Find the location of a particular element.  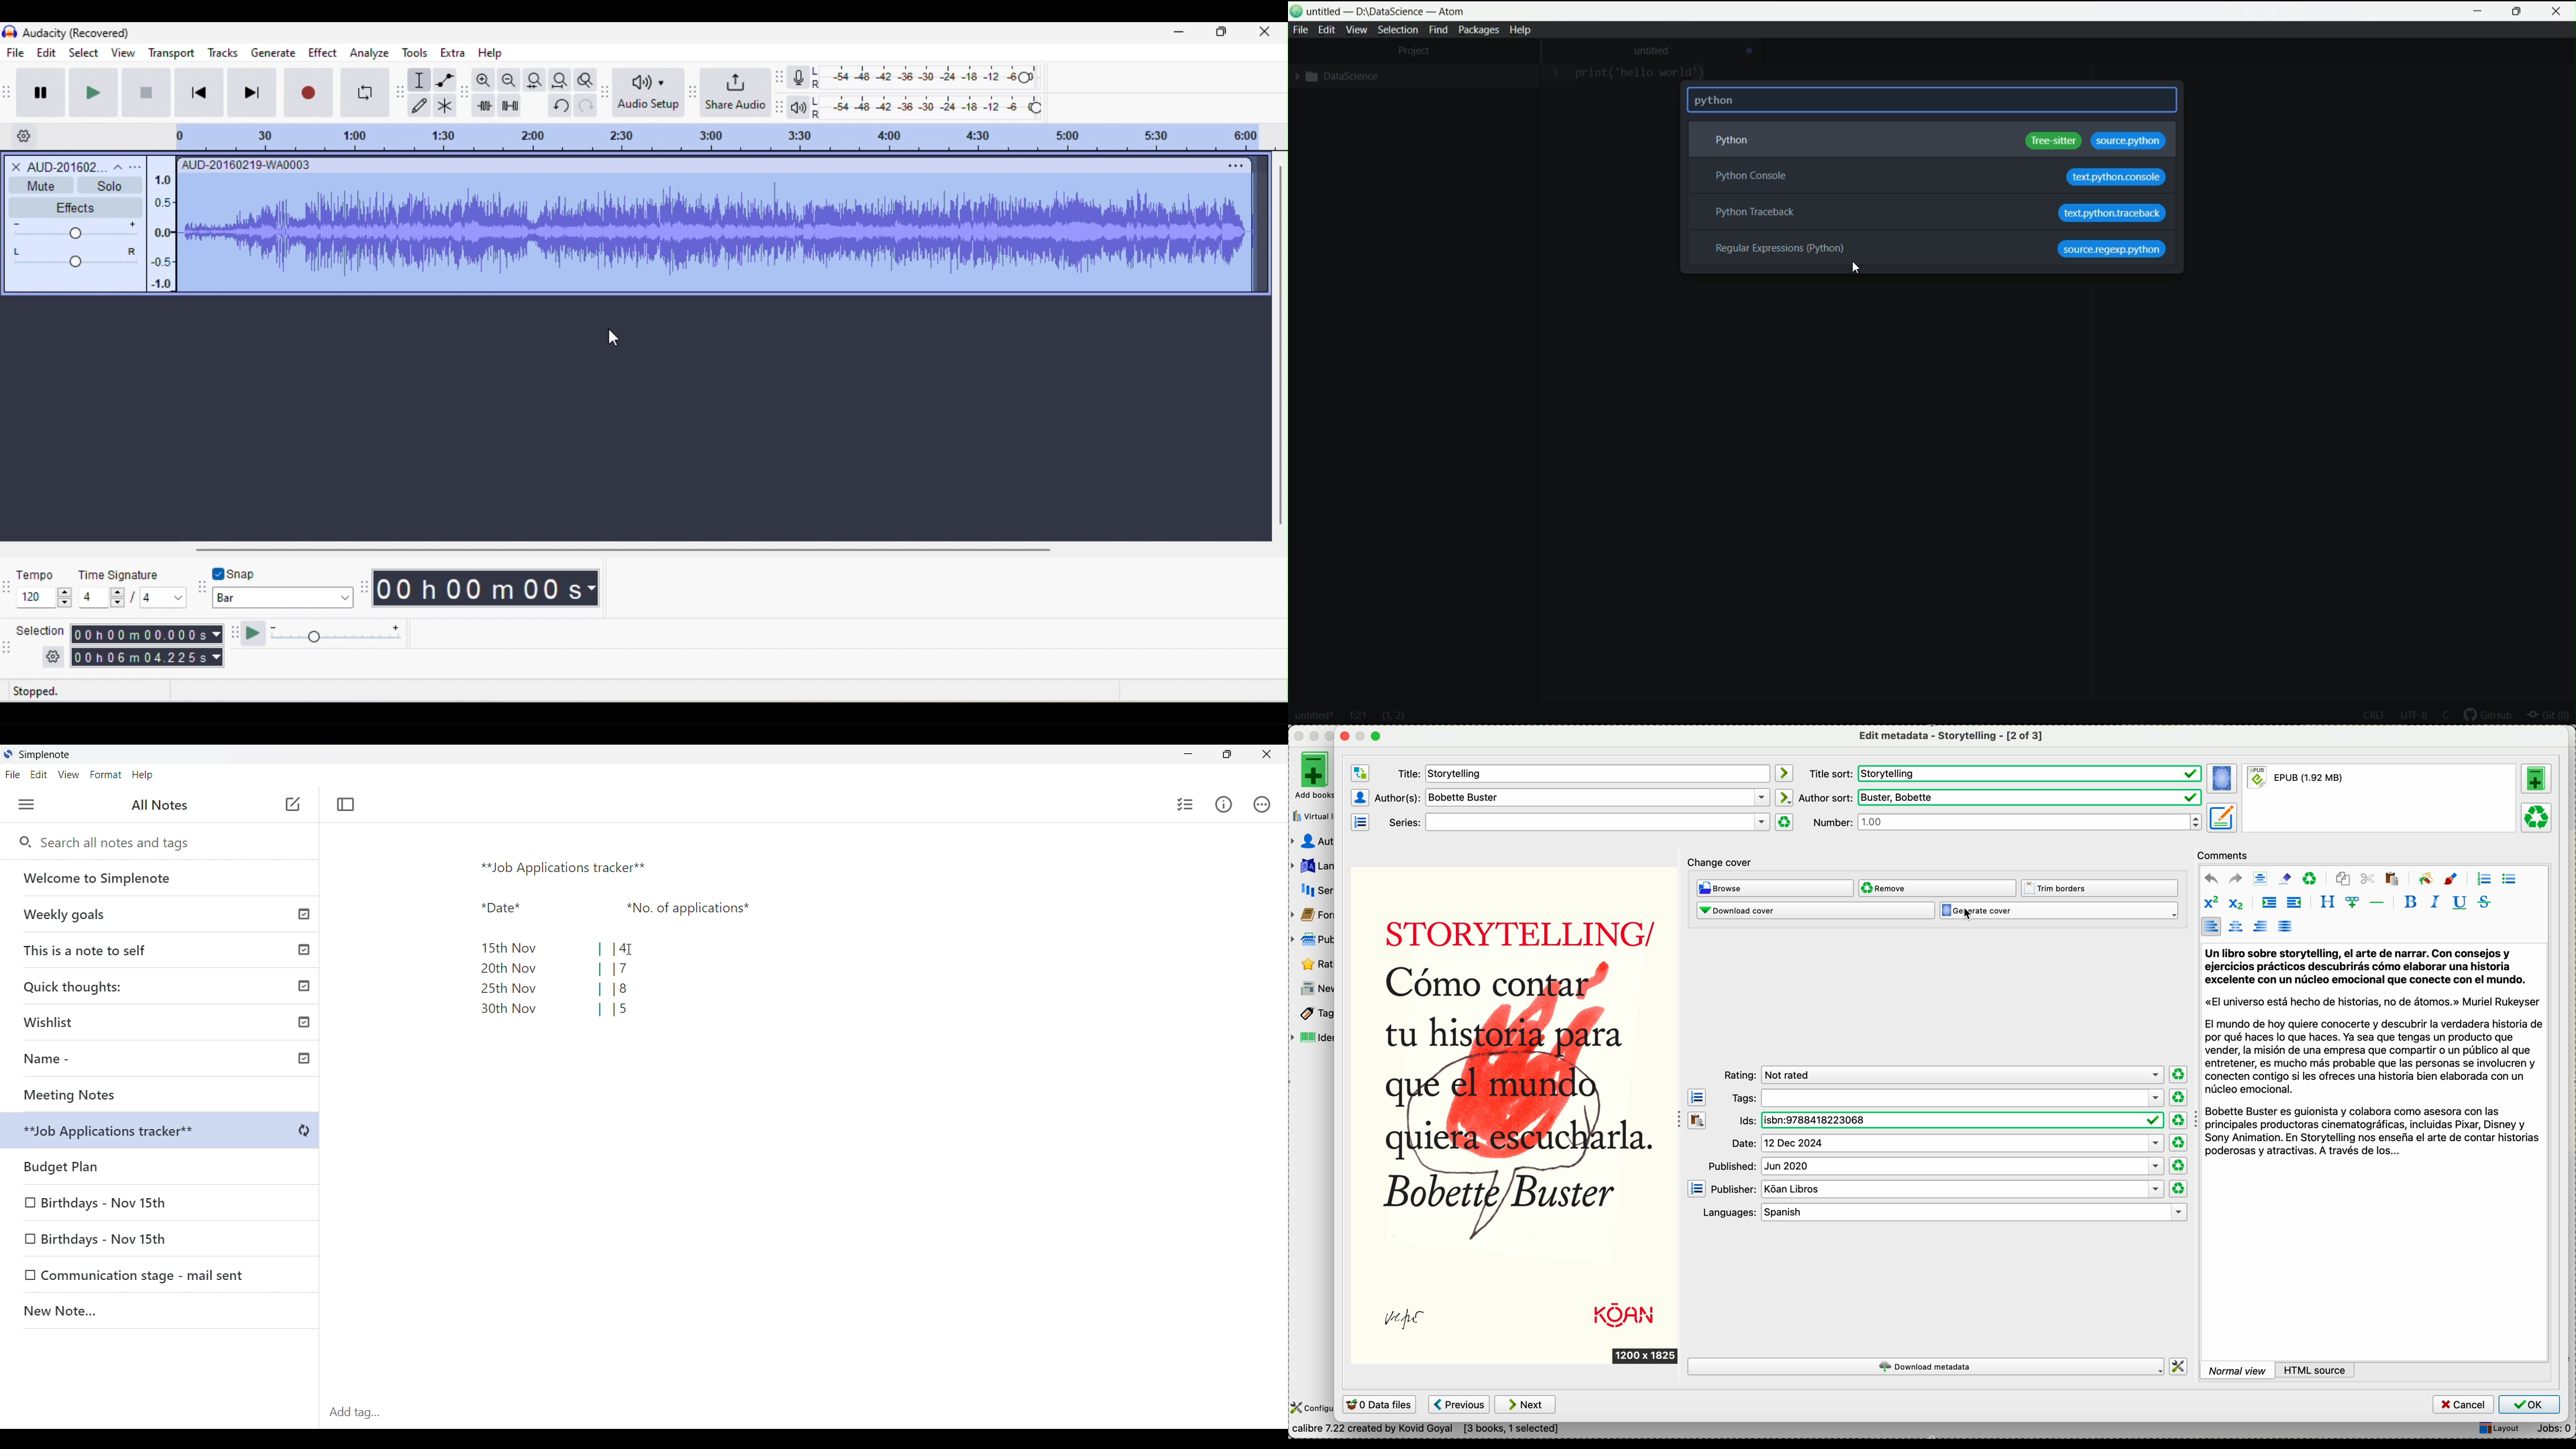

Scale is located at coordinates (160, 231).